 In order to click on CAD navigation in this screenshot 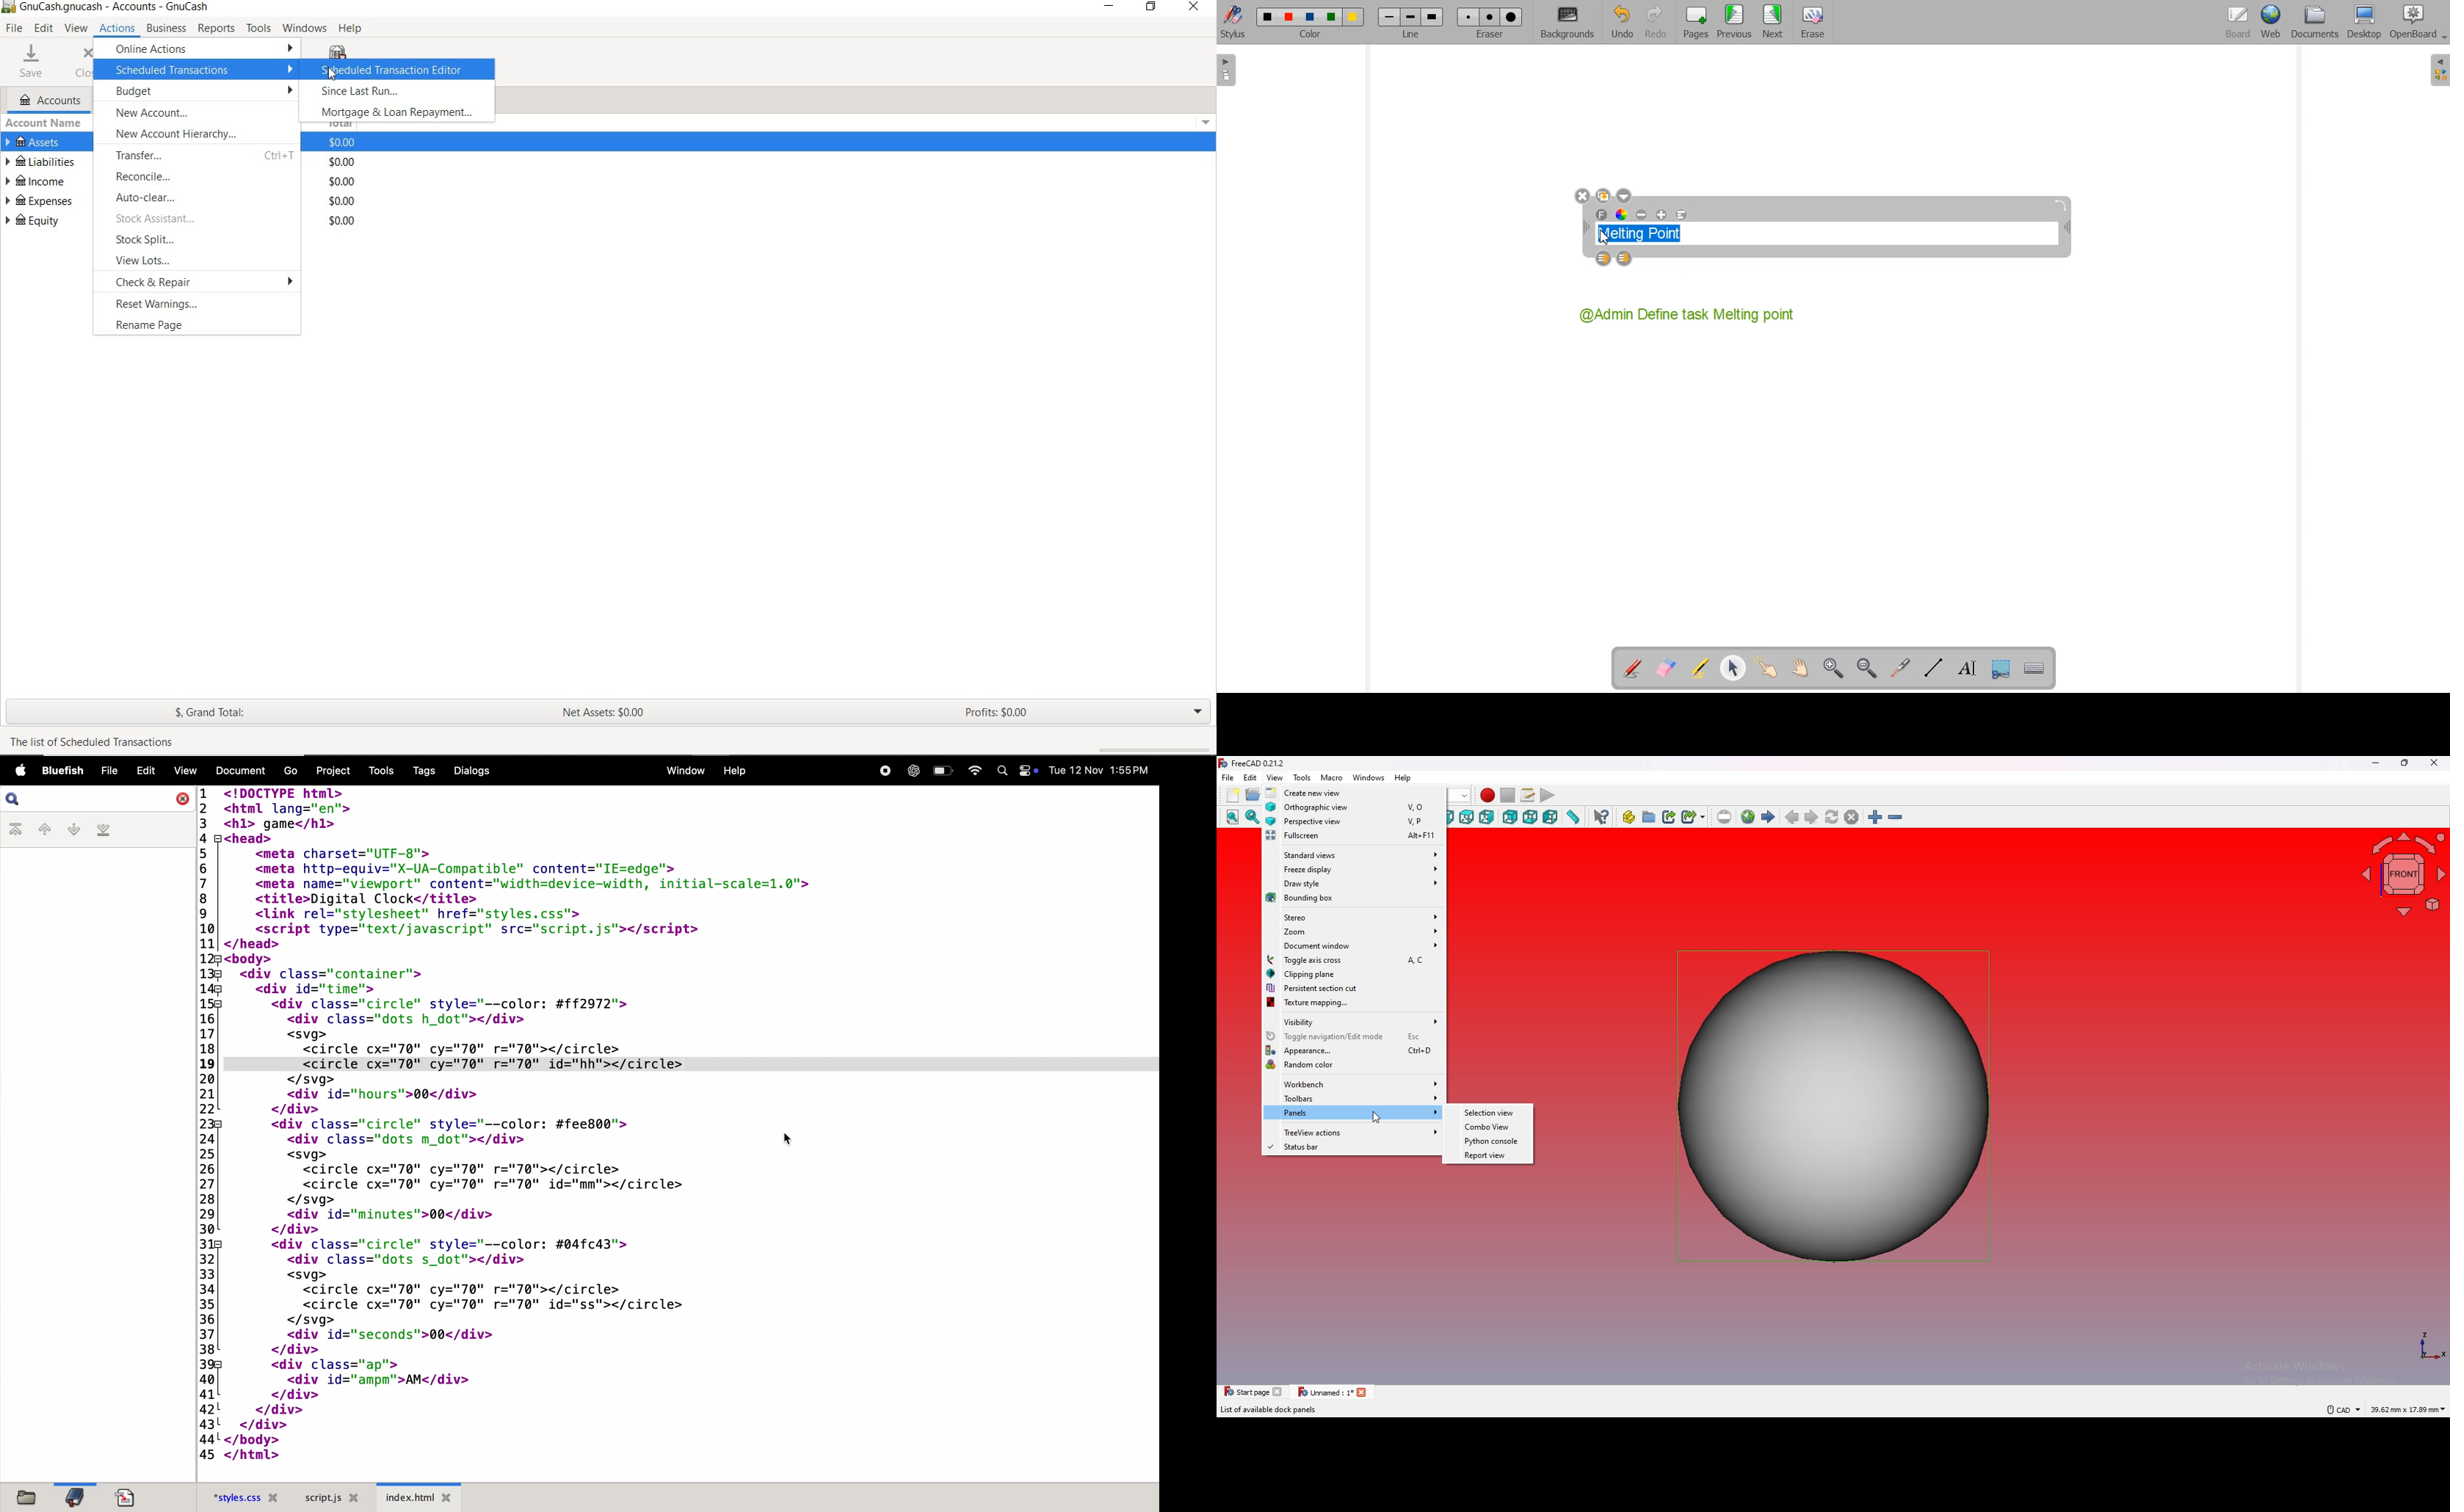, I will do `click(2341, 1410)`.